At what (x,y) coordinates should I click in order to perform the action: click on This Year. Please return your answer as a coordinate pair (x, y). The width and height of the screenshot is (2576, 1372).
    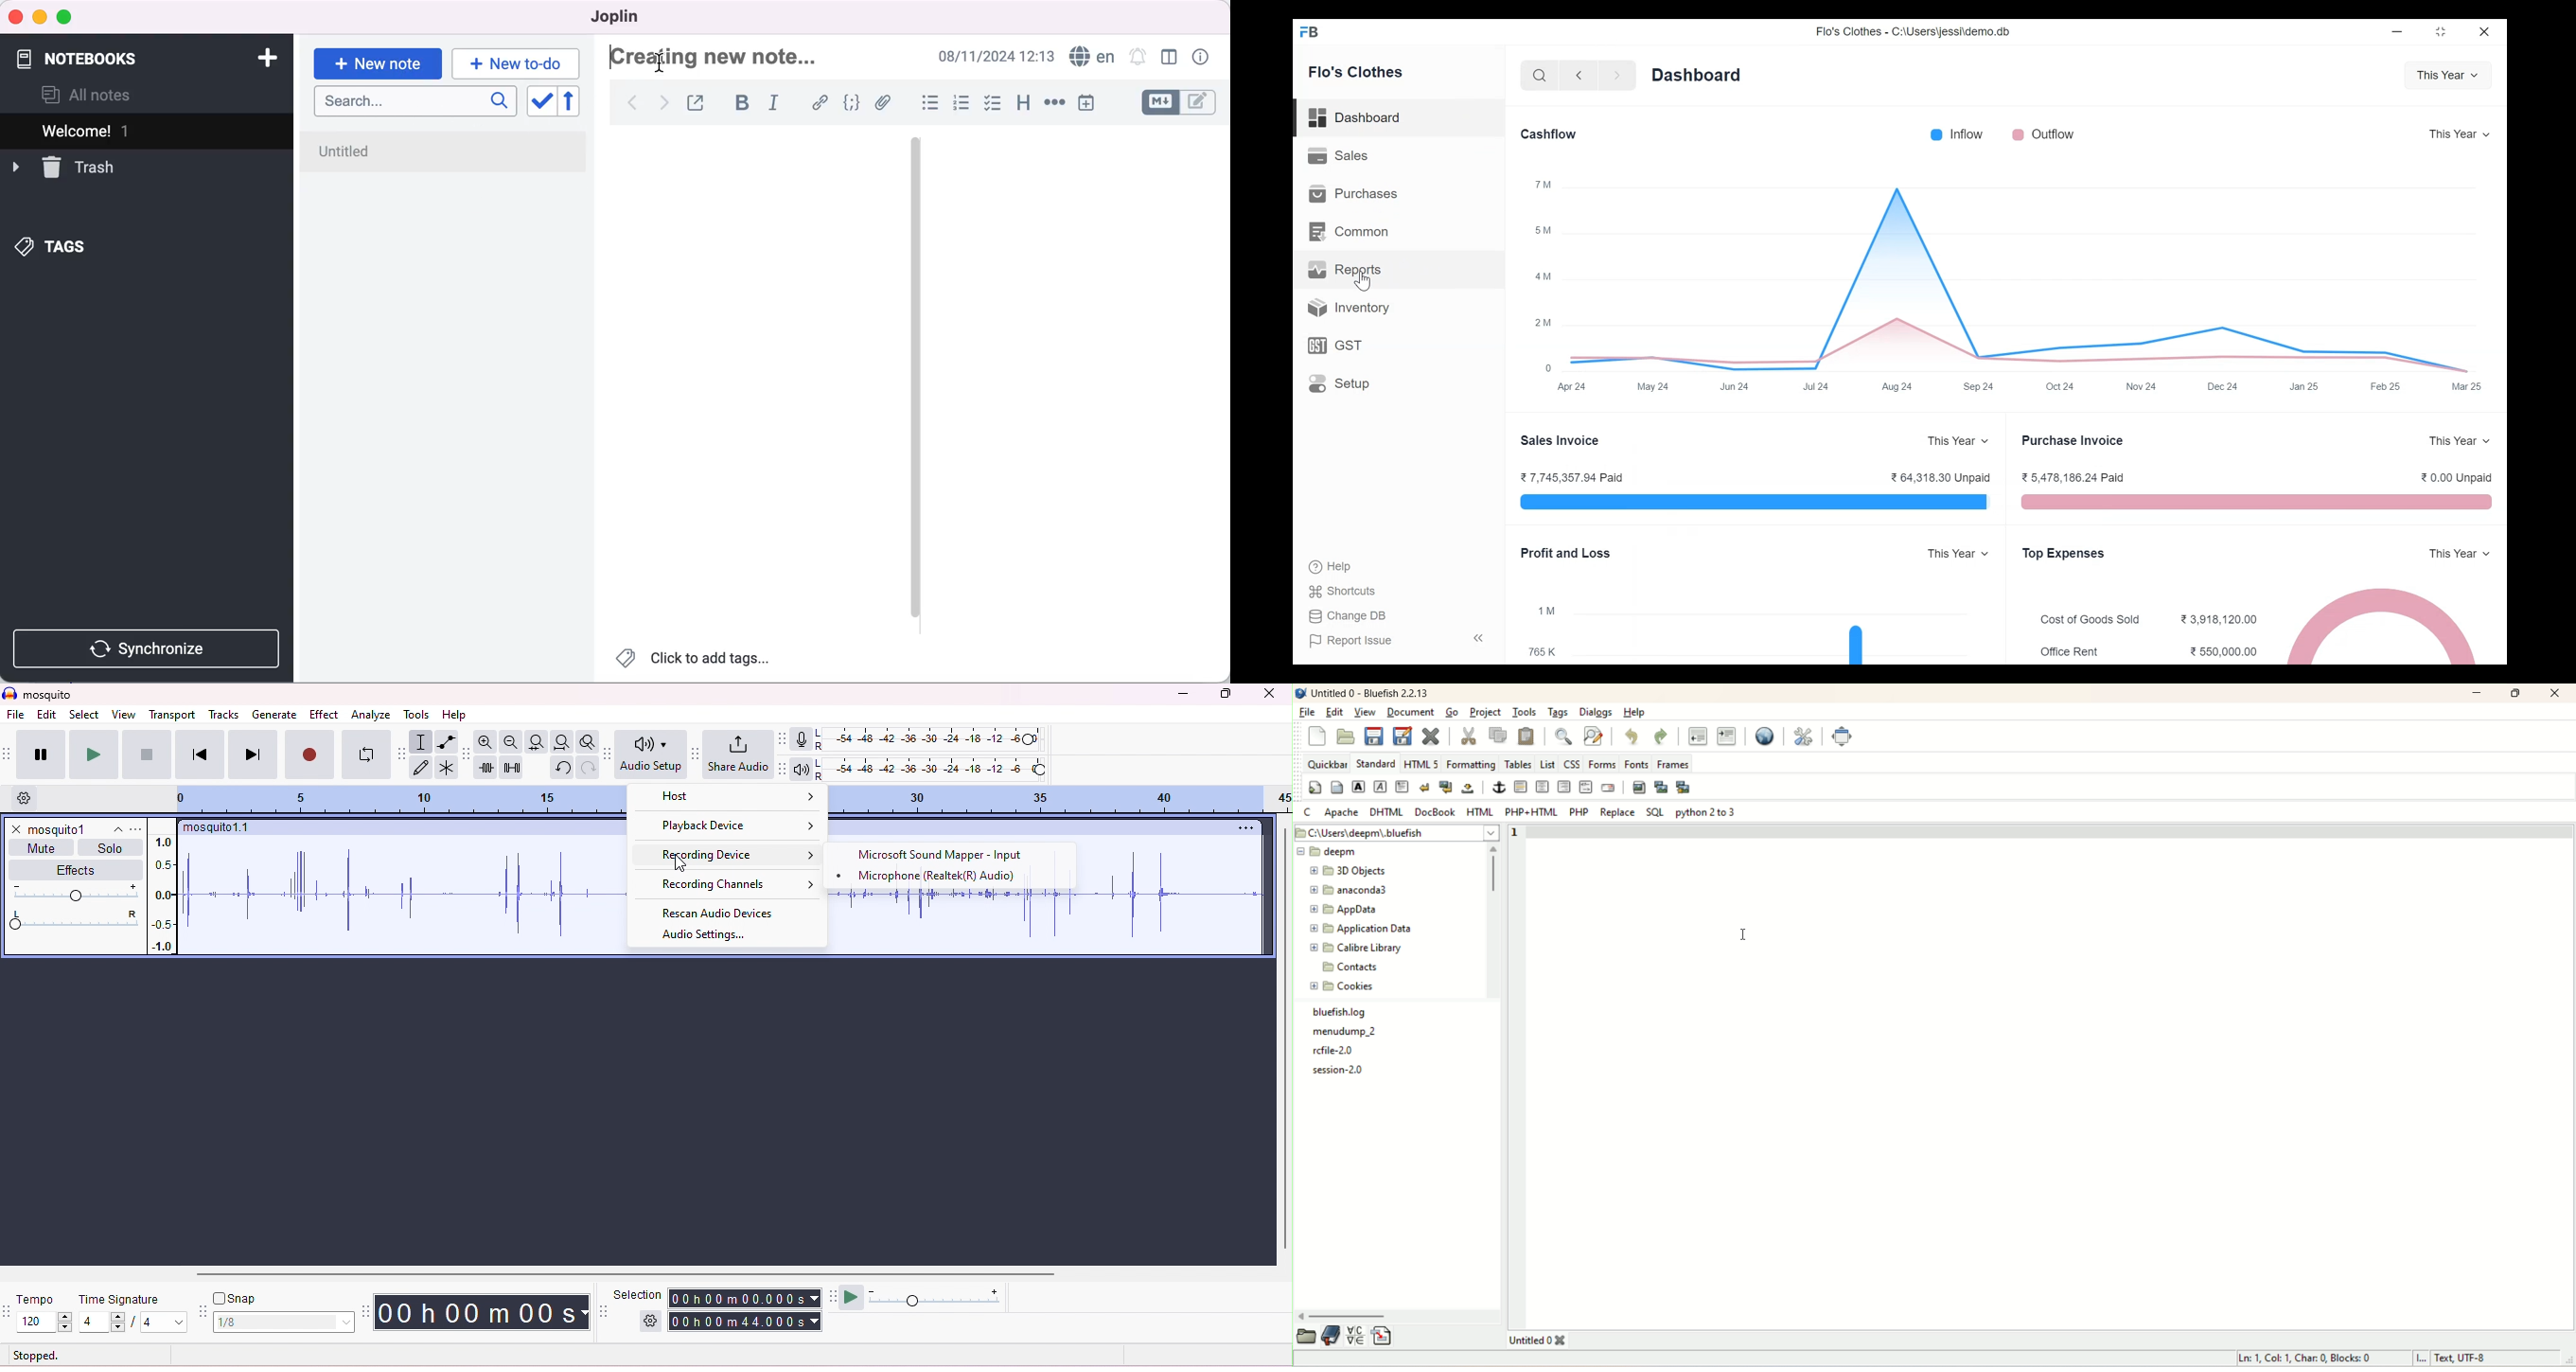
    Looking at the image, I should click on (1960, 441).